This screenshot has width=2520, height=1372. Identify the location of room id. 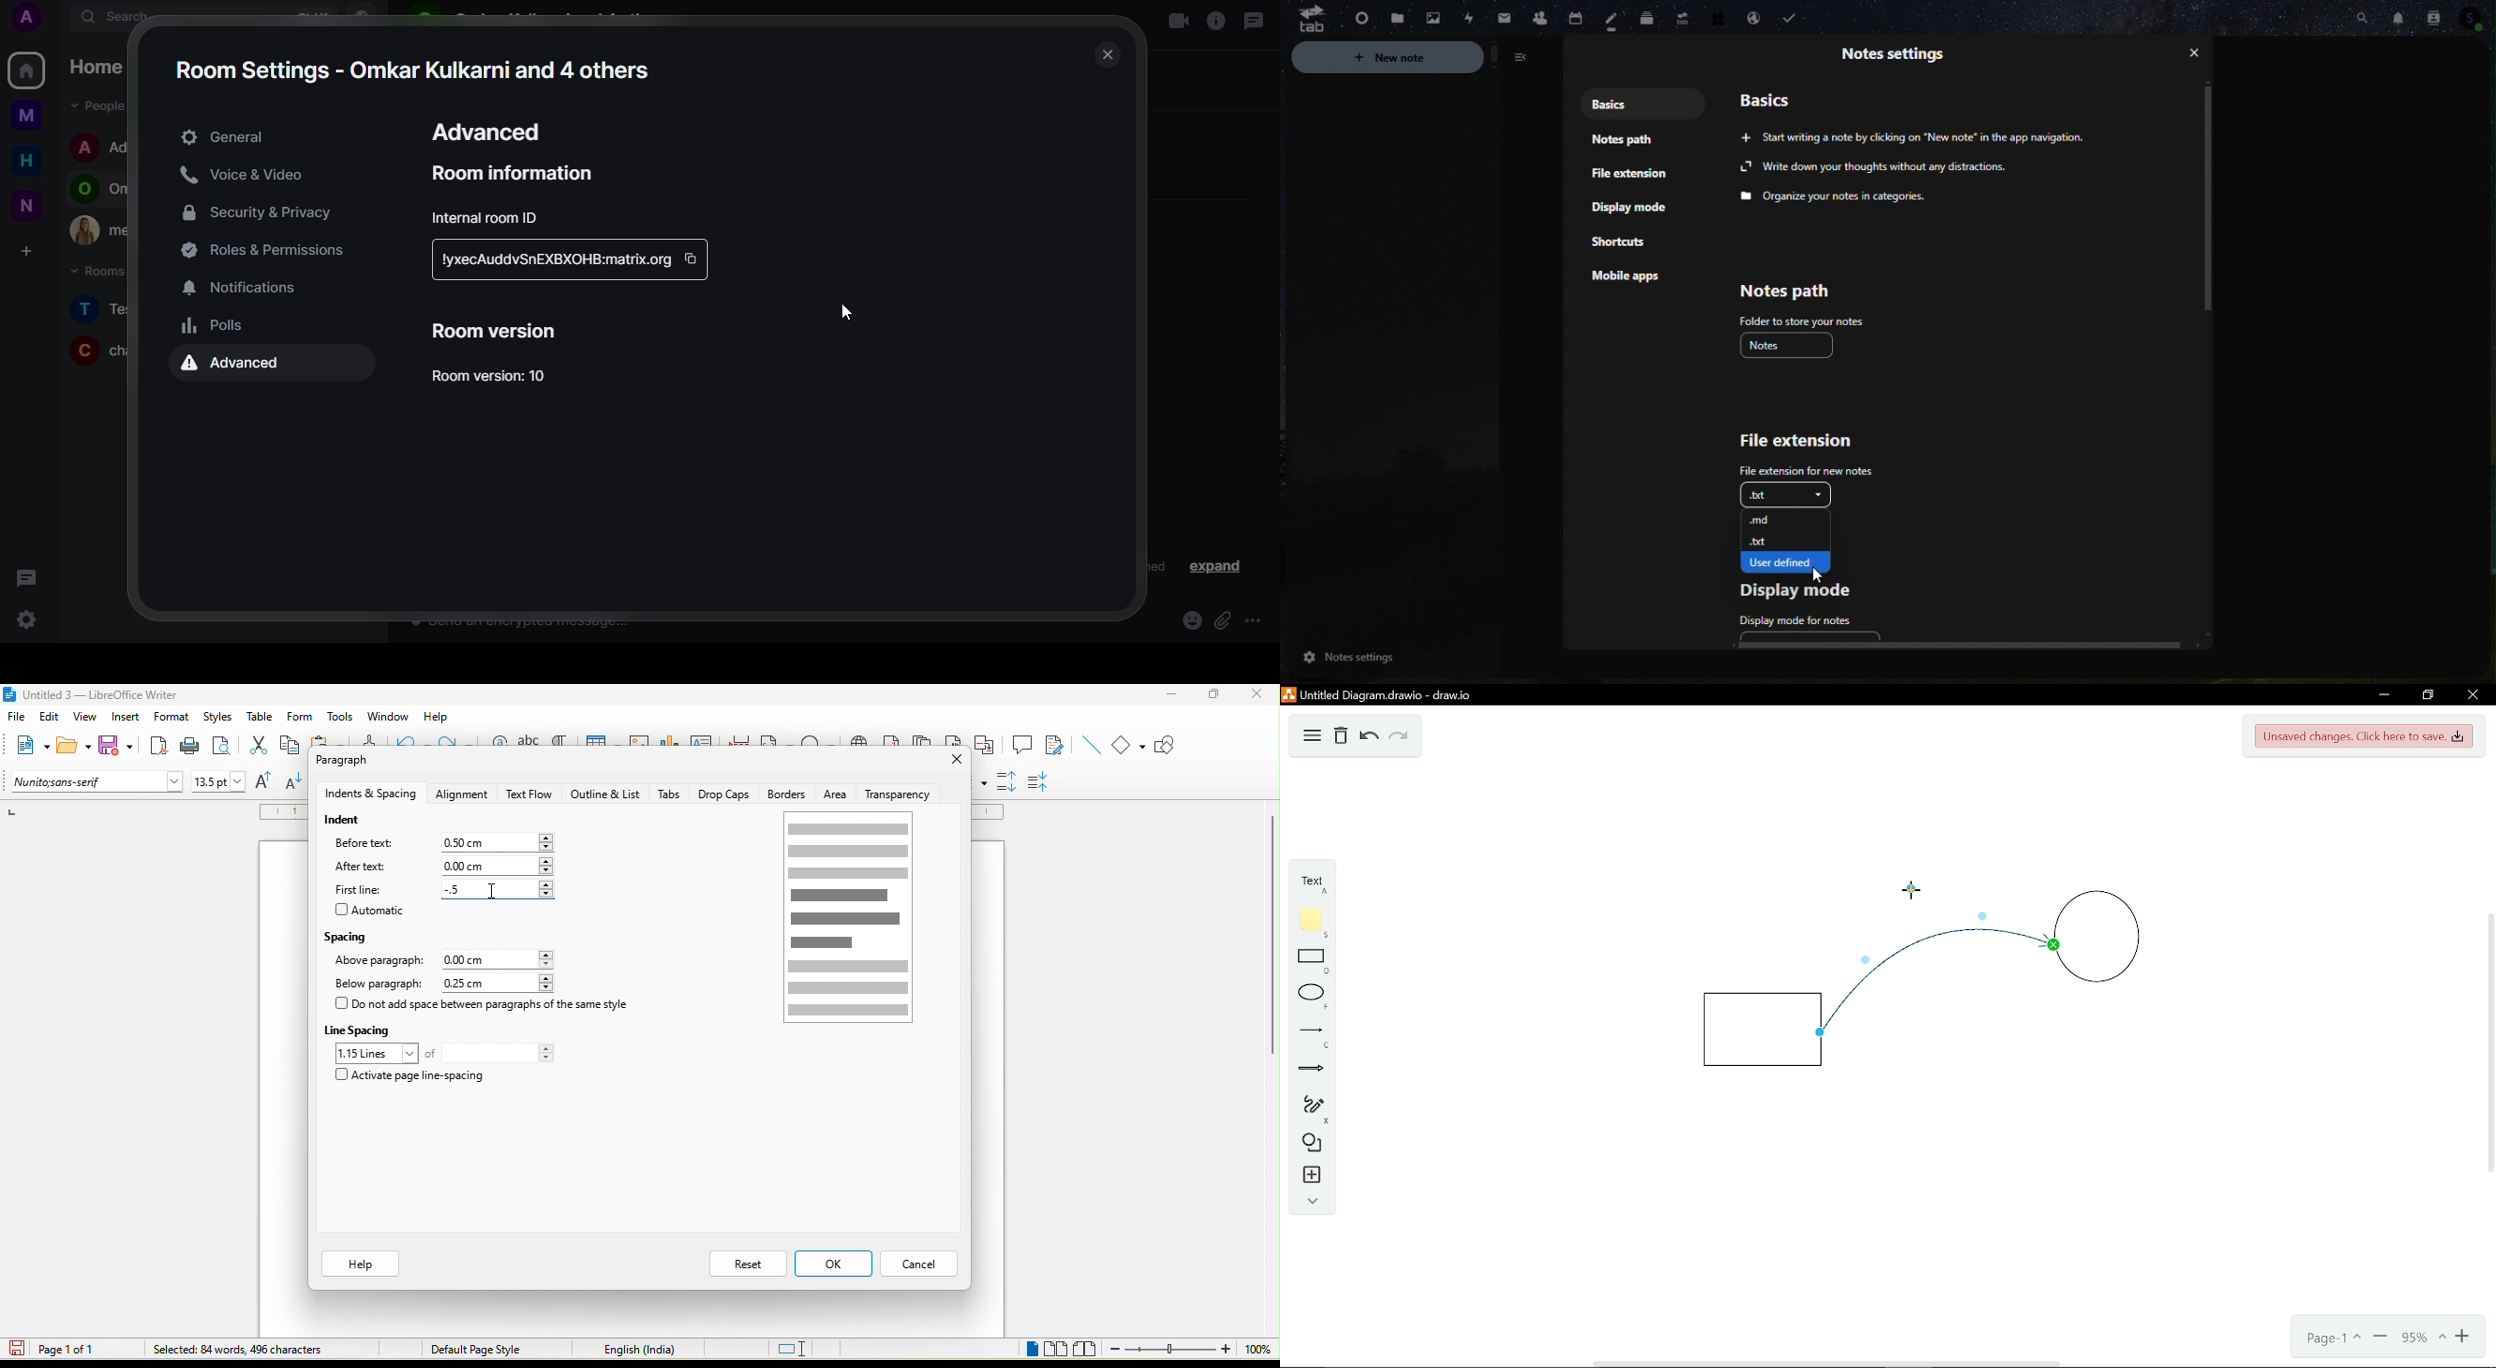
(488, 217).